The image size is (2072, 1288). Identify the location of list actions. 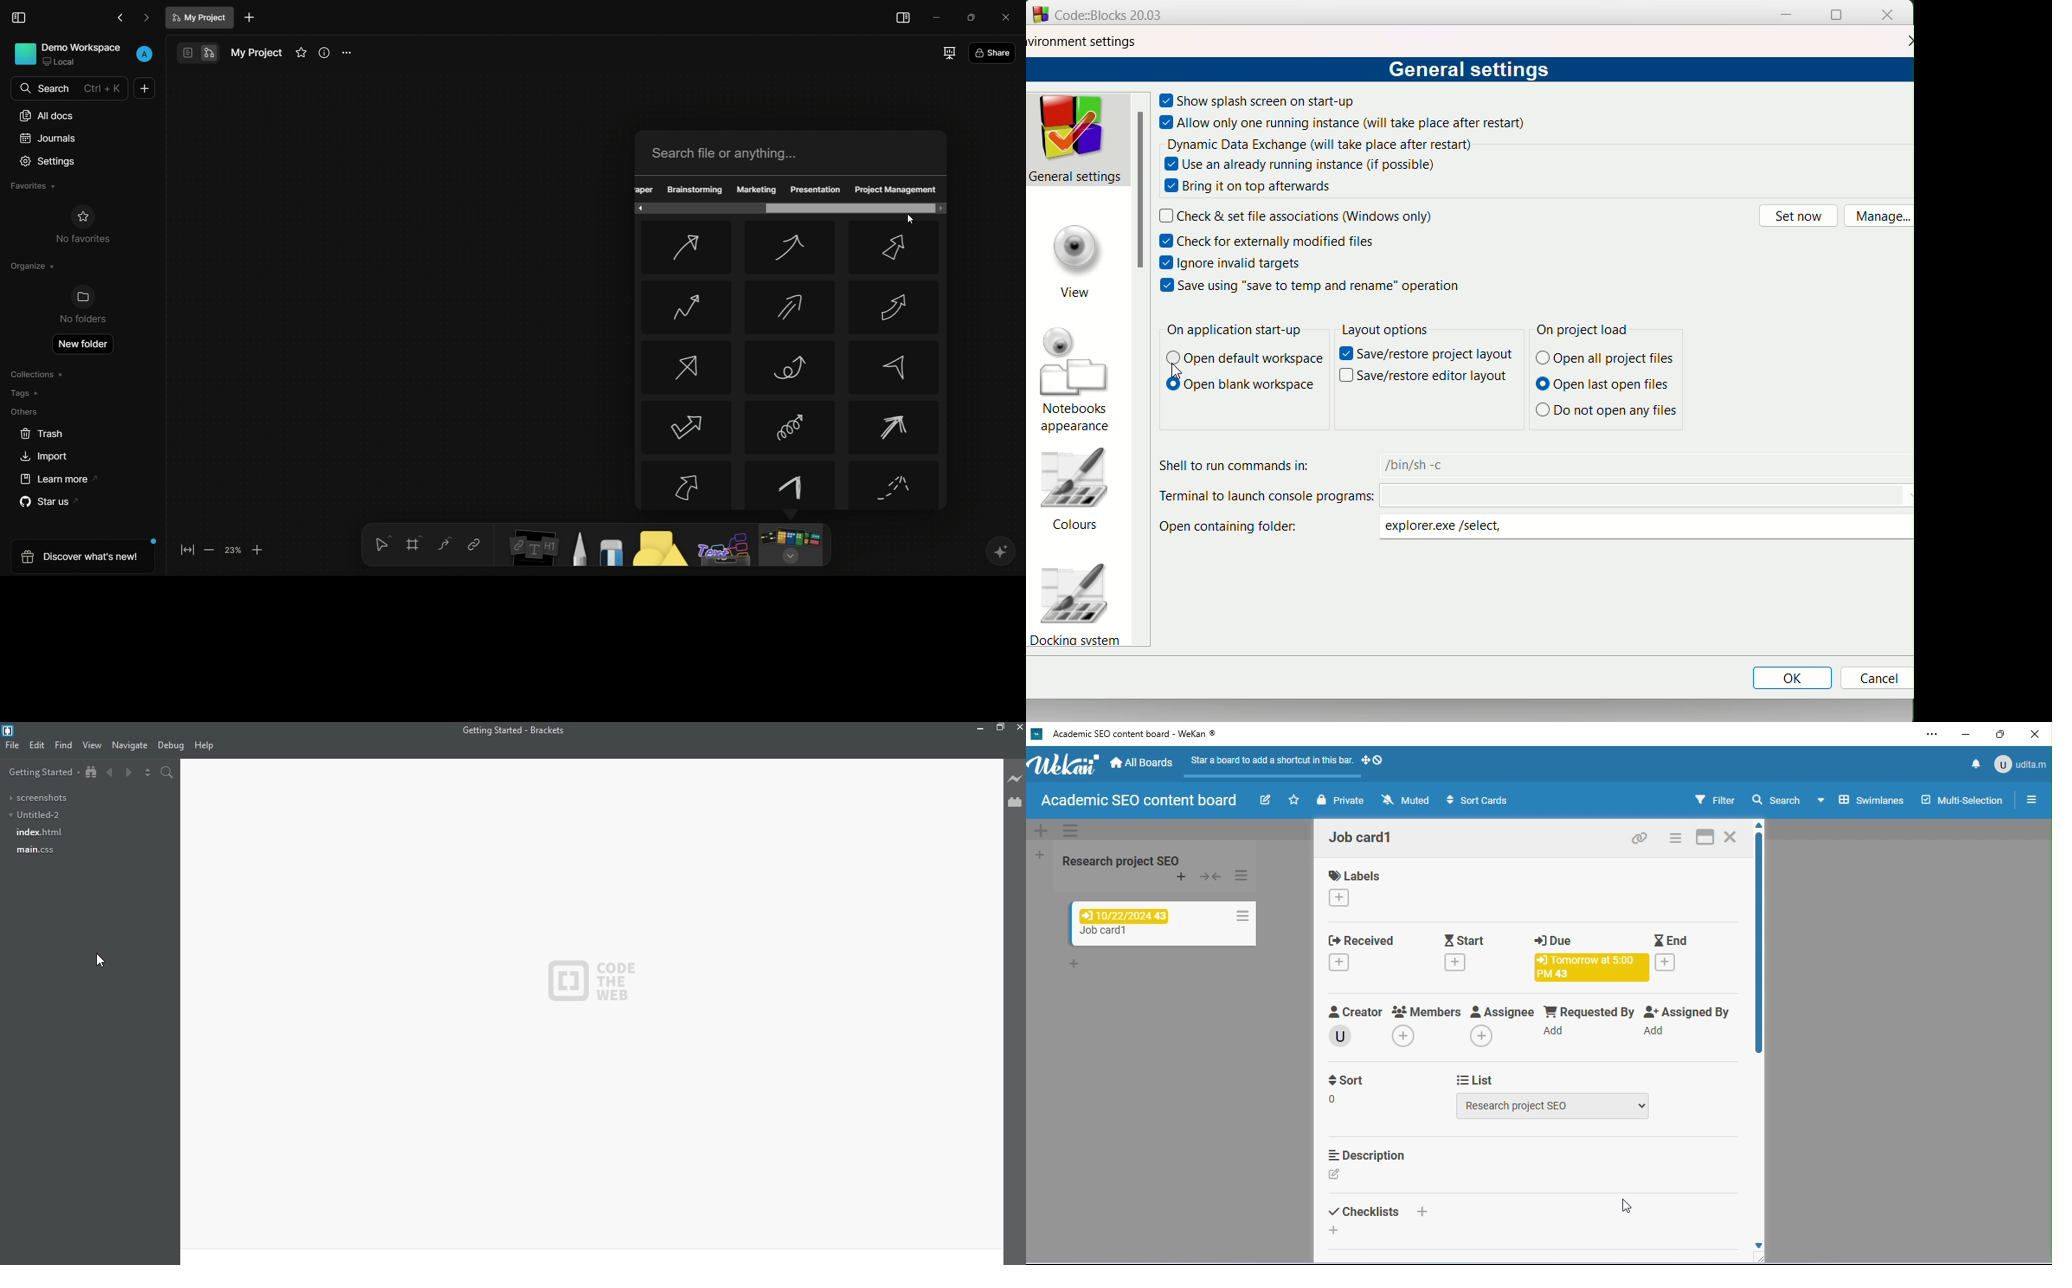
(1243, 876).